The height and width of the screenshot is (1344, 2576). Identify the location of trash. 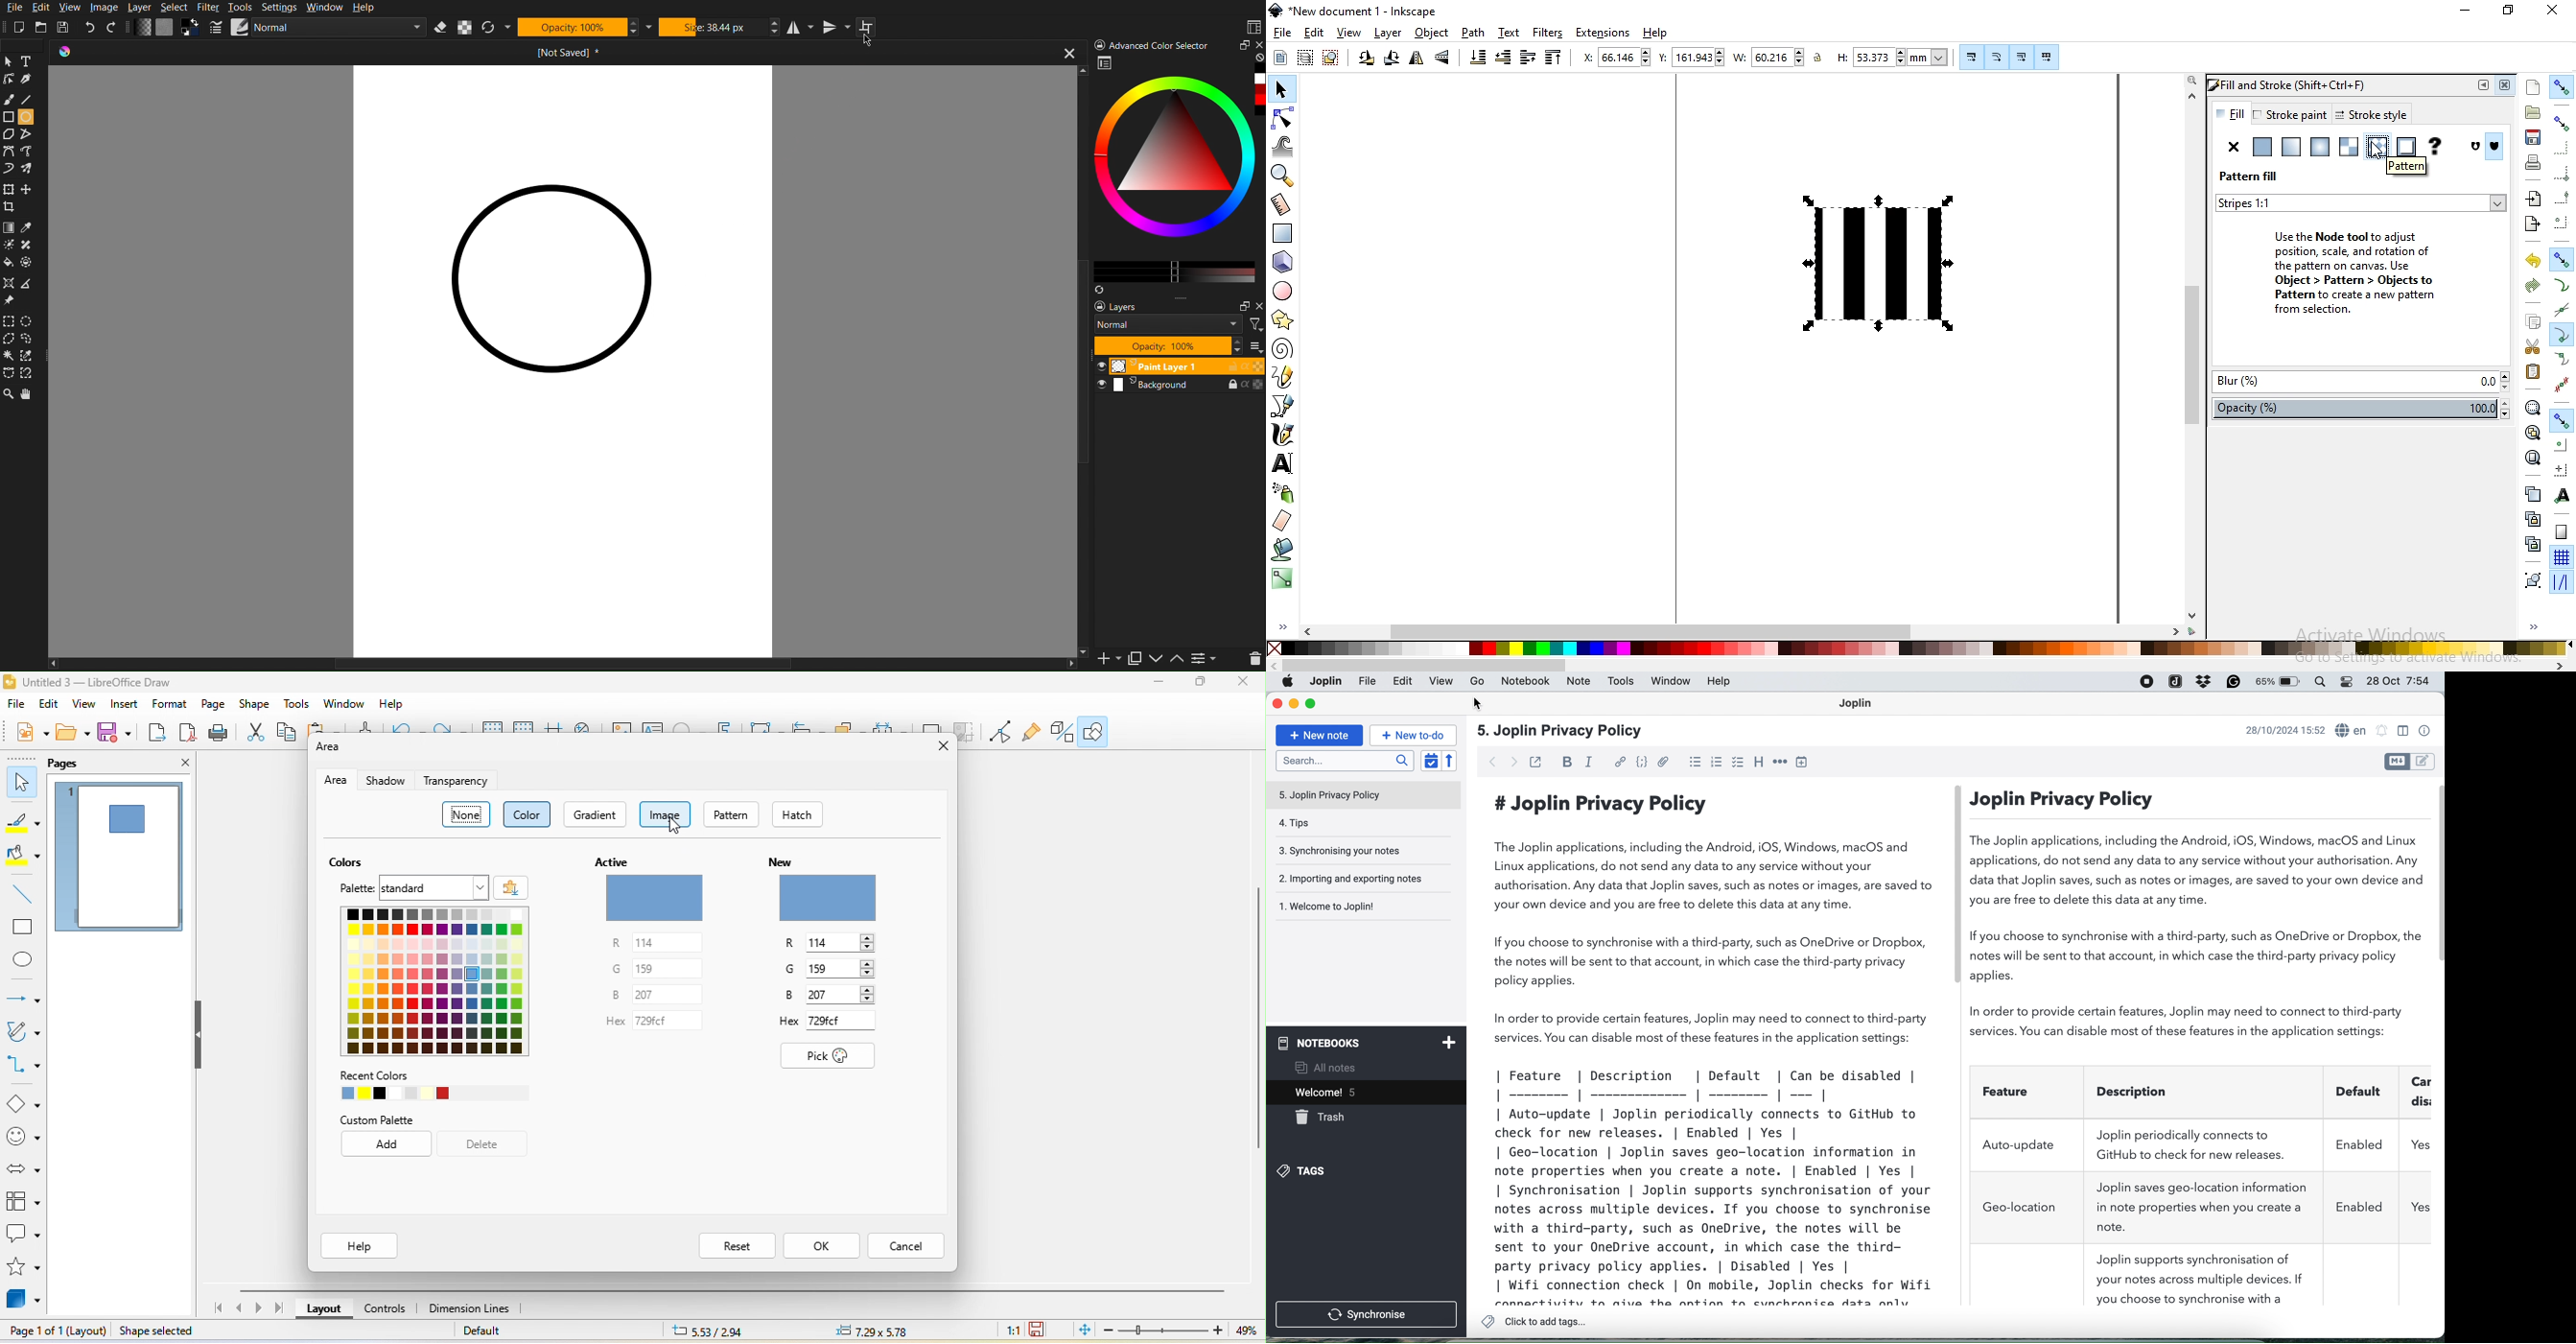
(1320, 1117).